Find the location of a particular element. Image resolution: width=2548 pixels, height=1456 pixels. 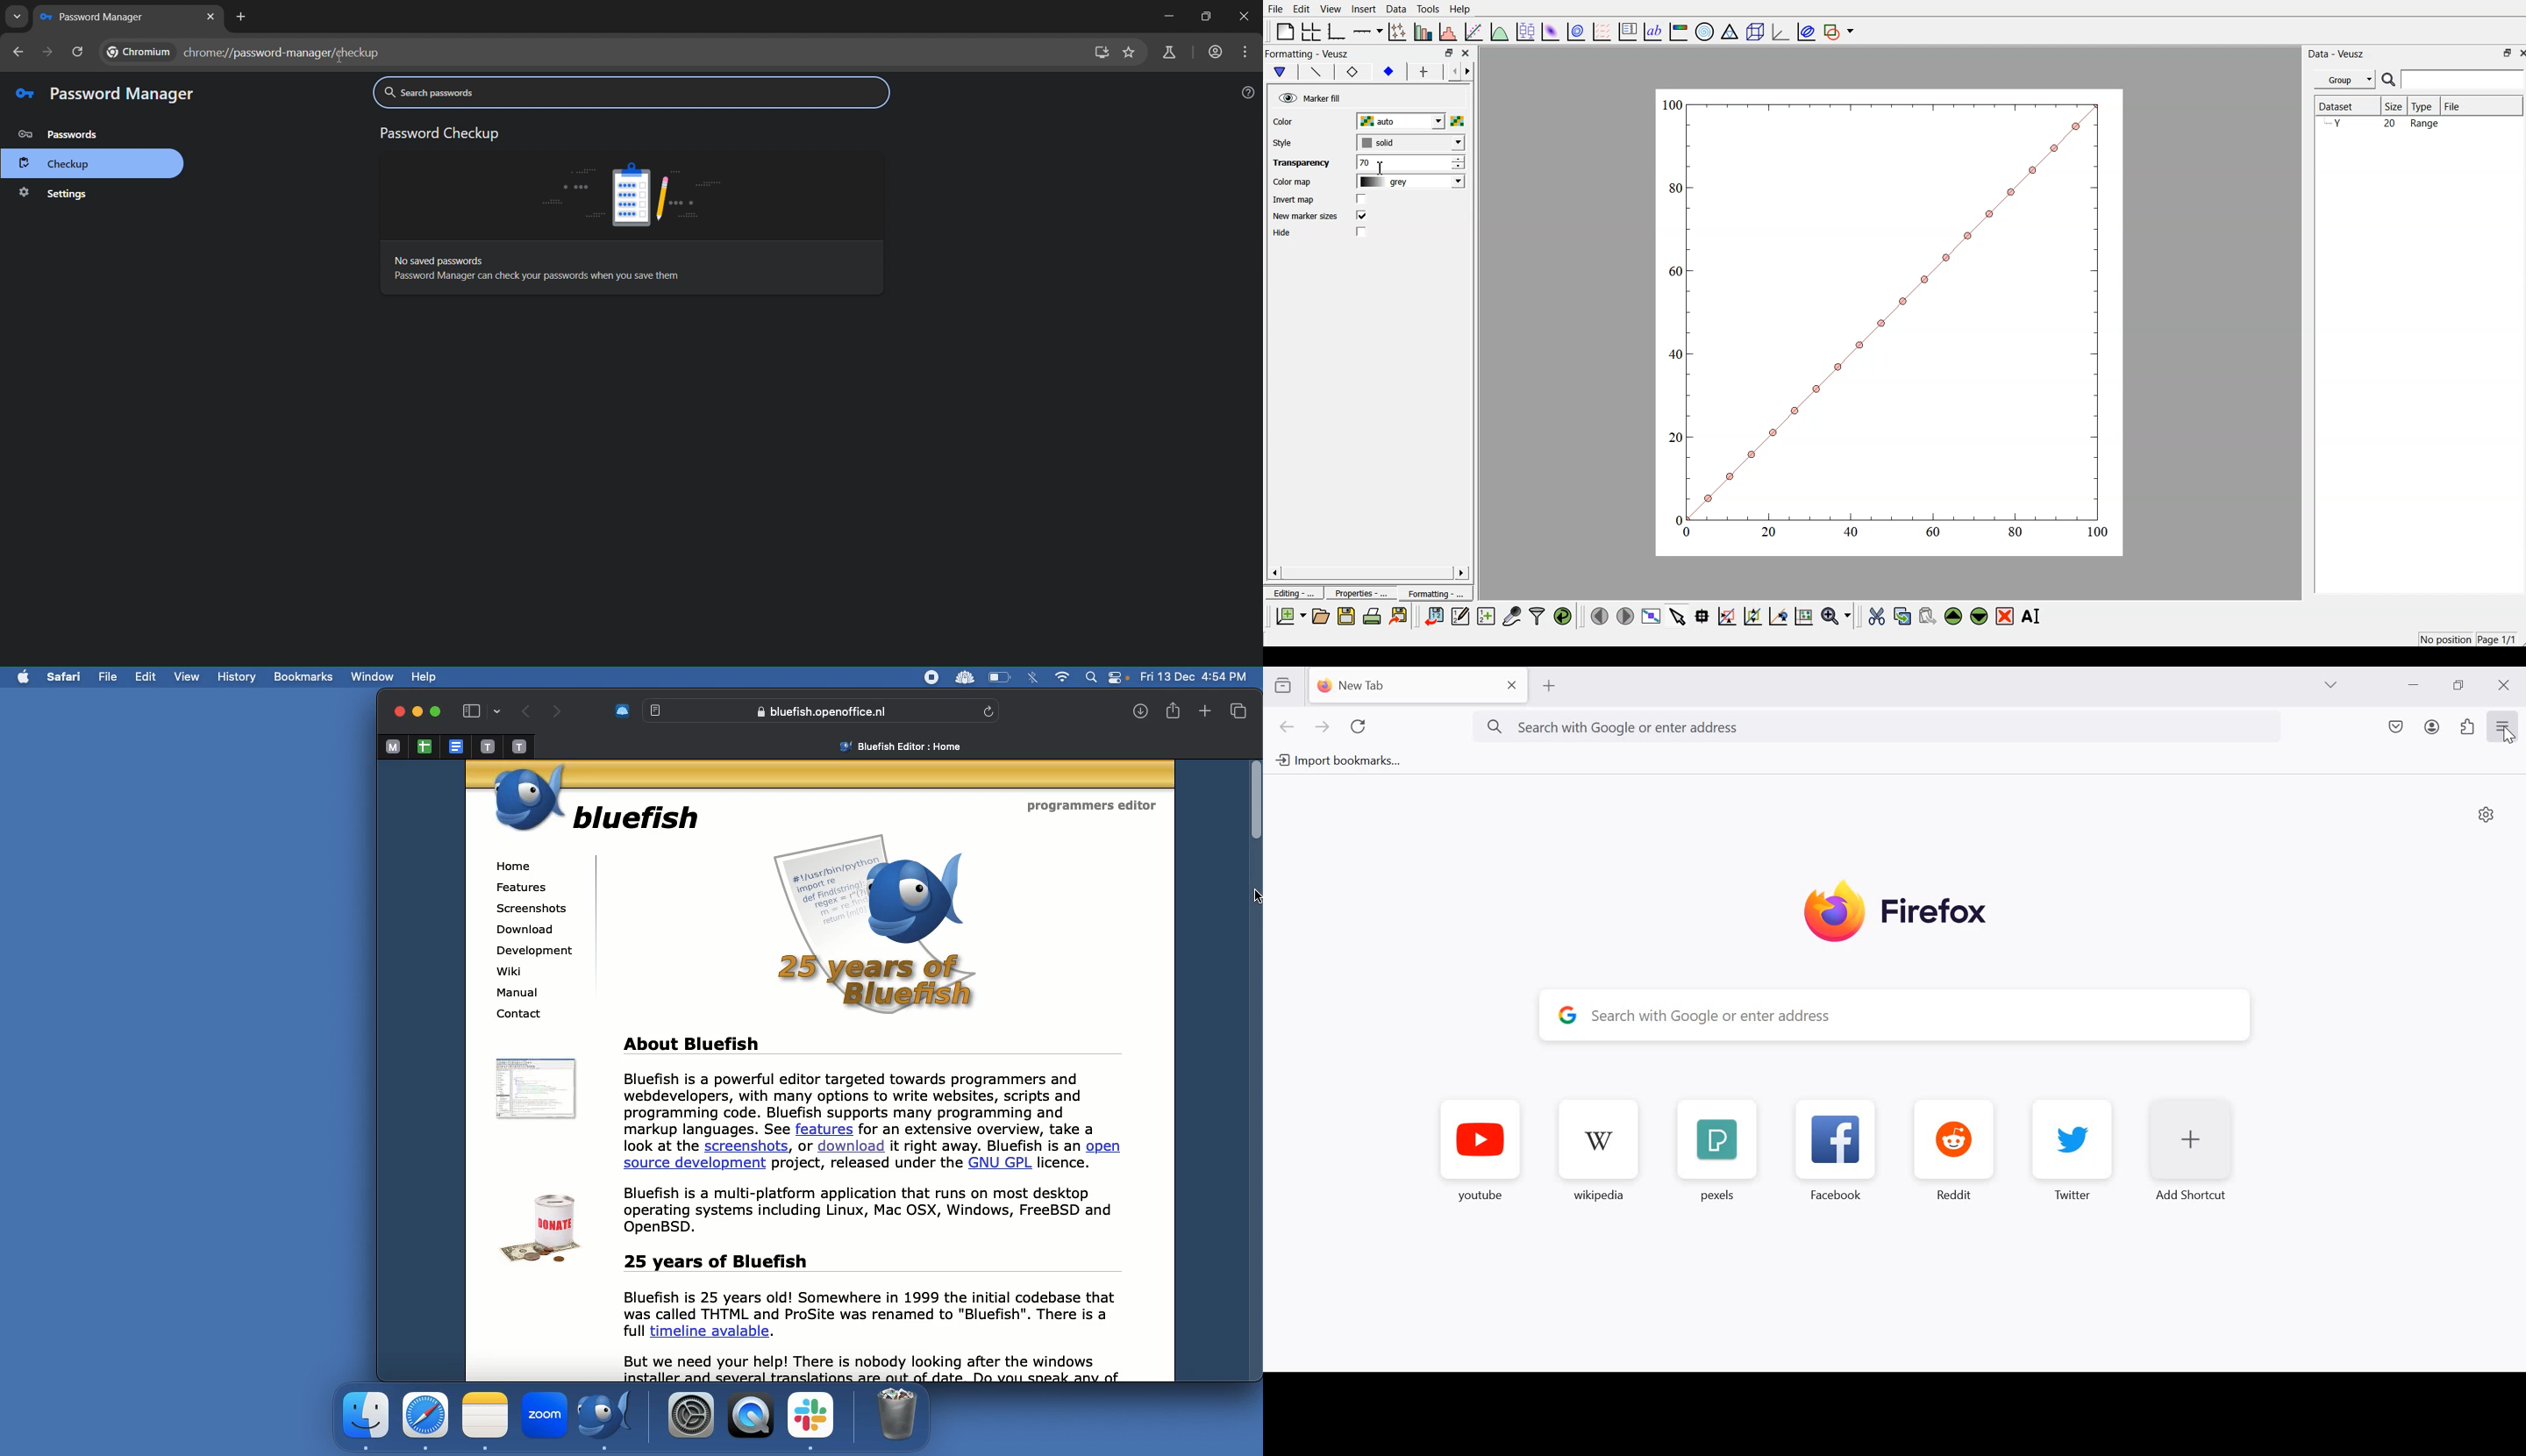

menu is located at coordinates (1244, 51).